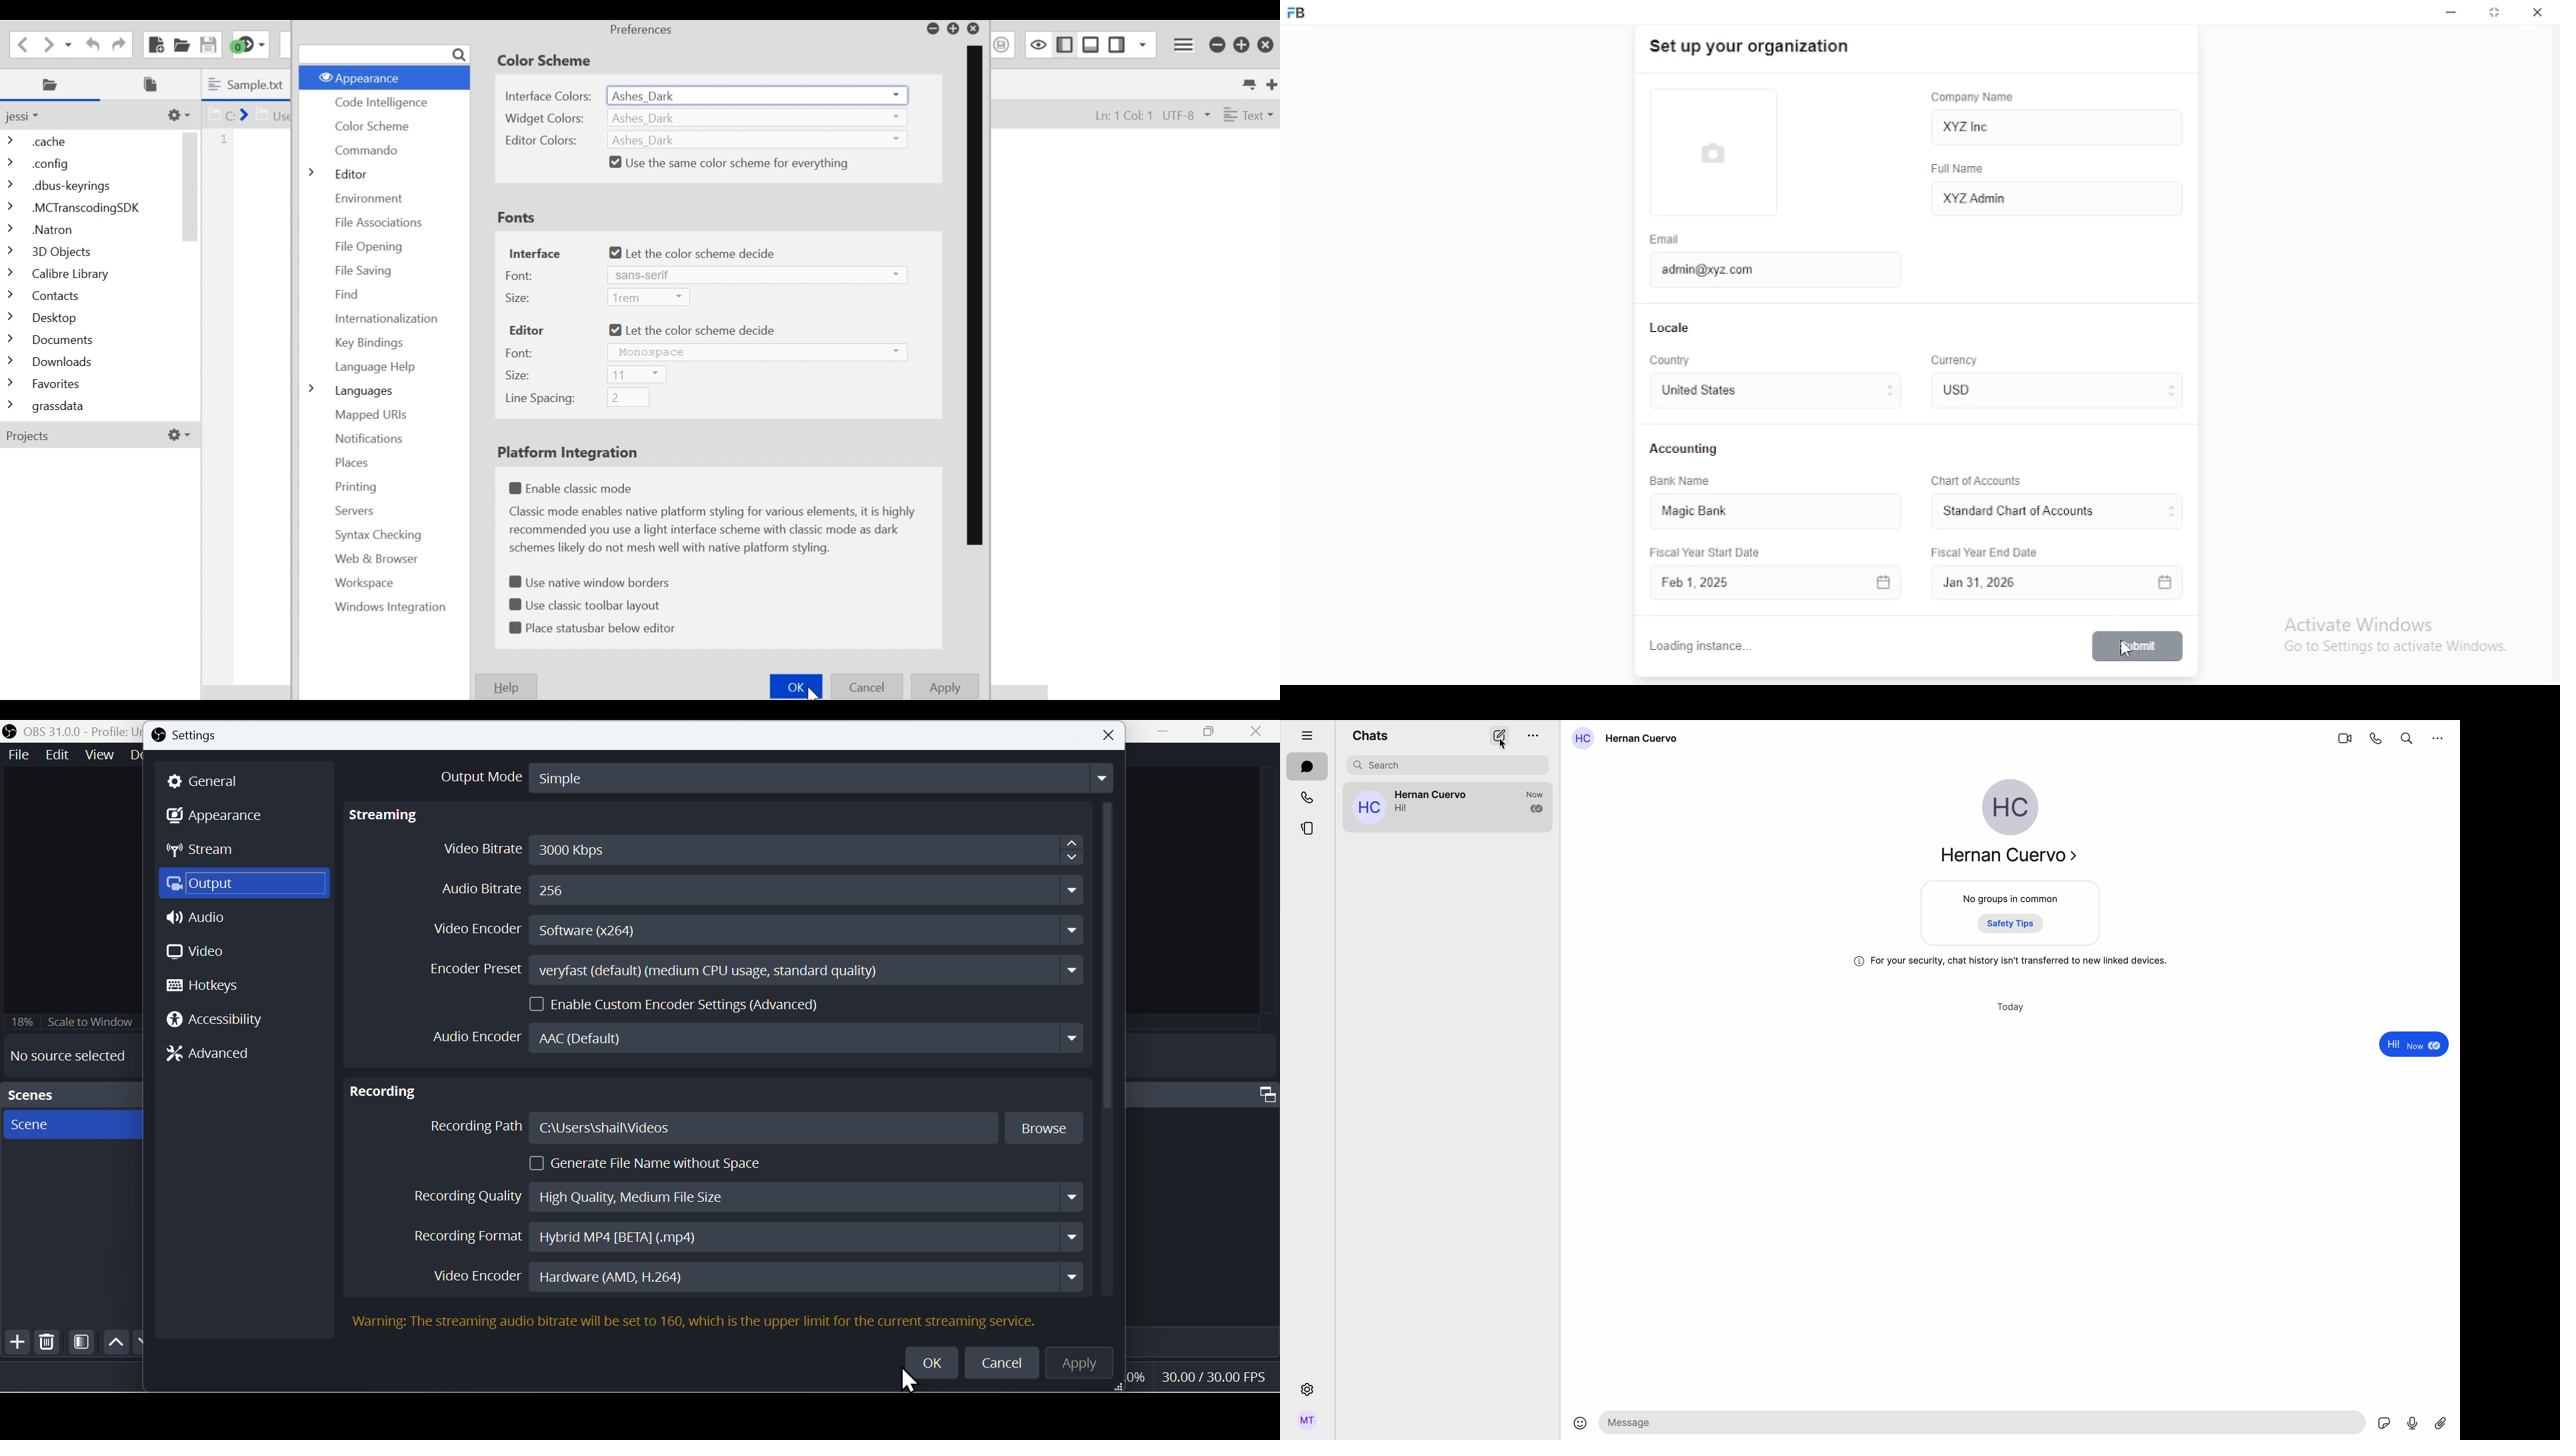 Image resolution: width=2576 pixels, height=1456 pixels. Describe the element at coordinates (1972, 97) in the screenshot. I see `company name` at that location.